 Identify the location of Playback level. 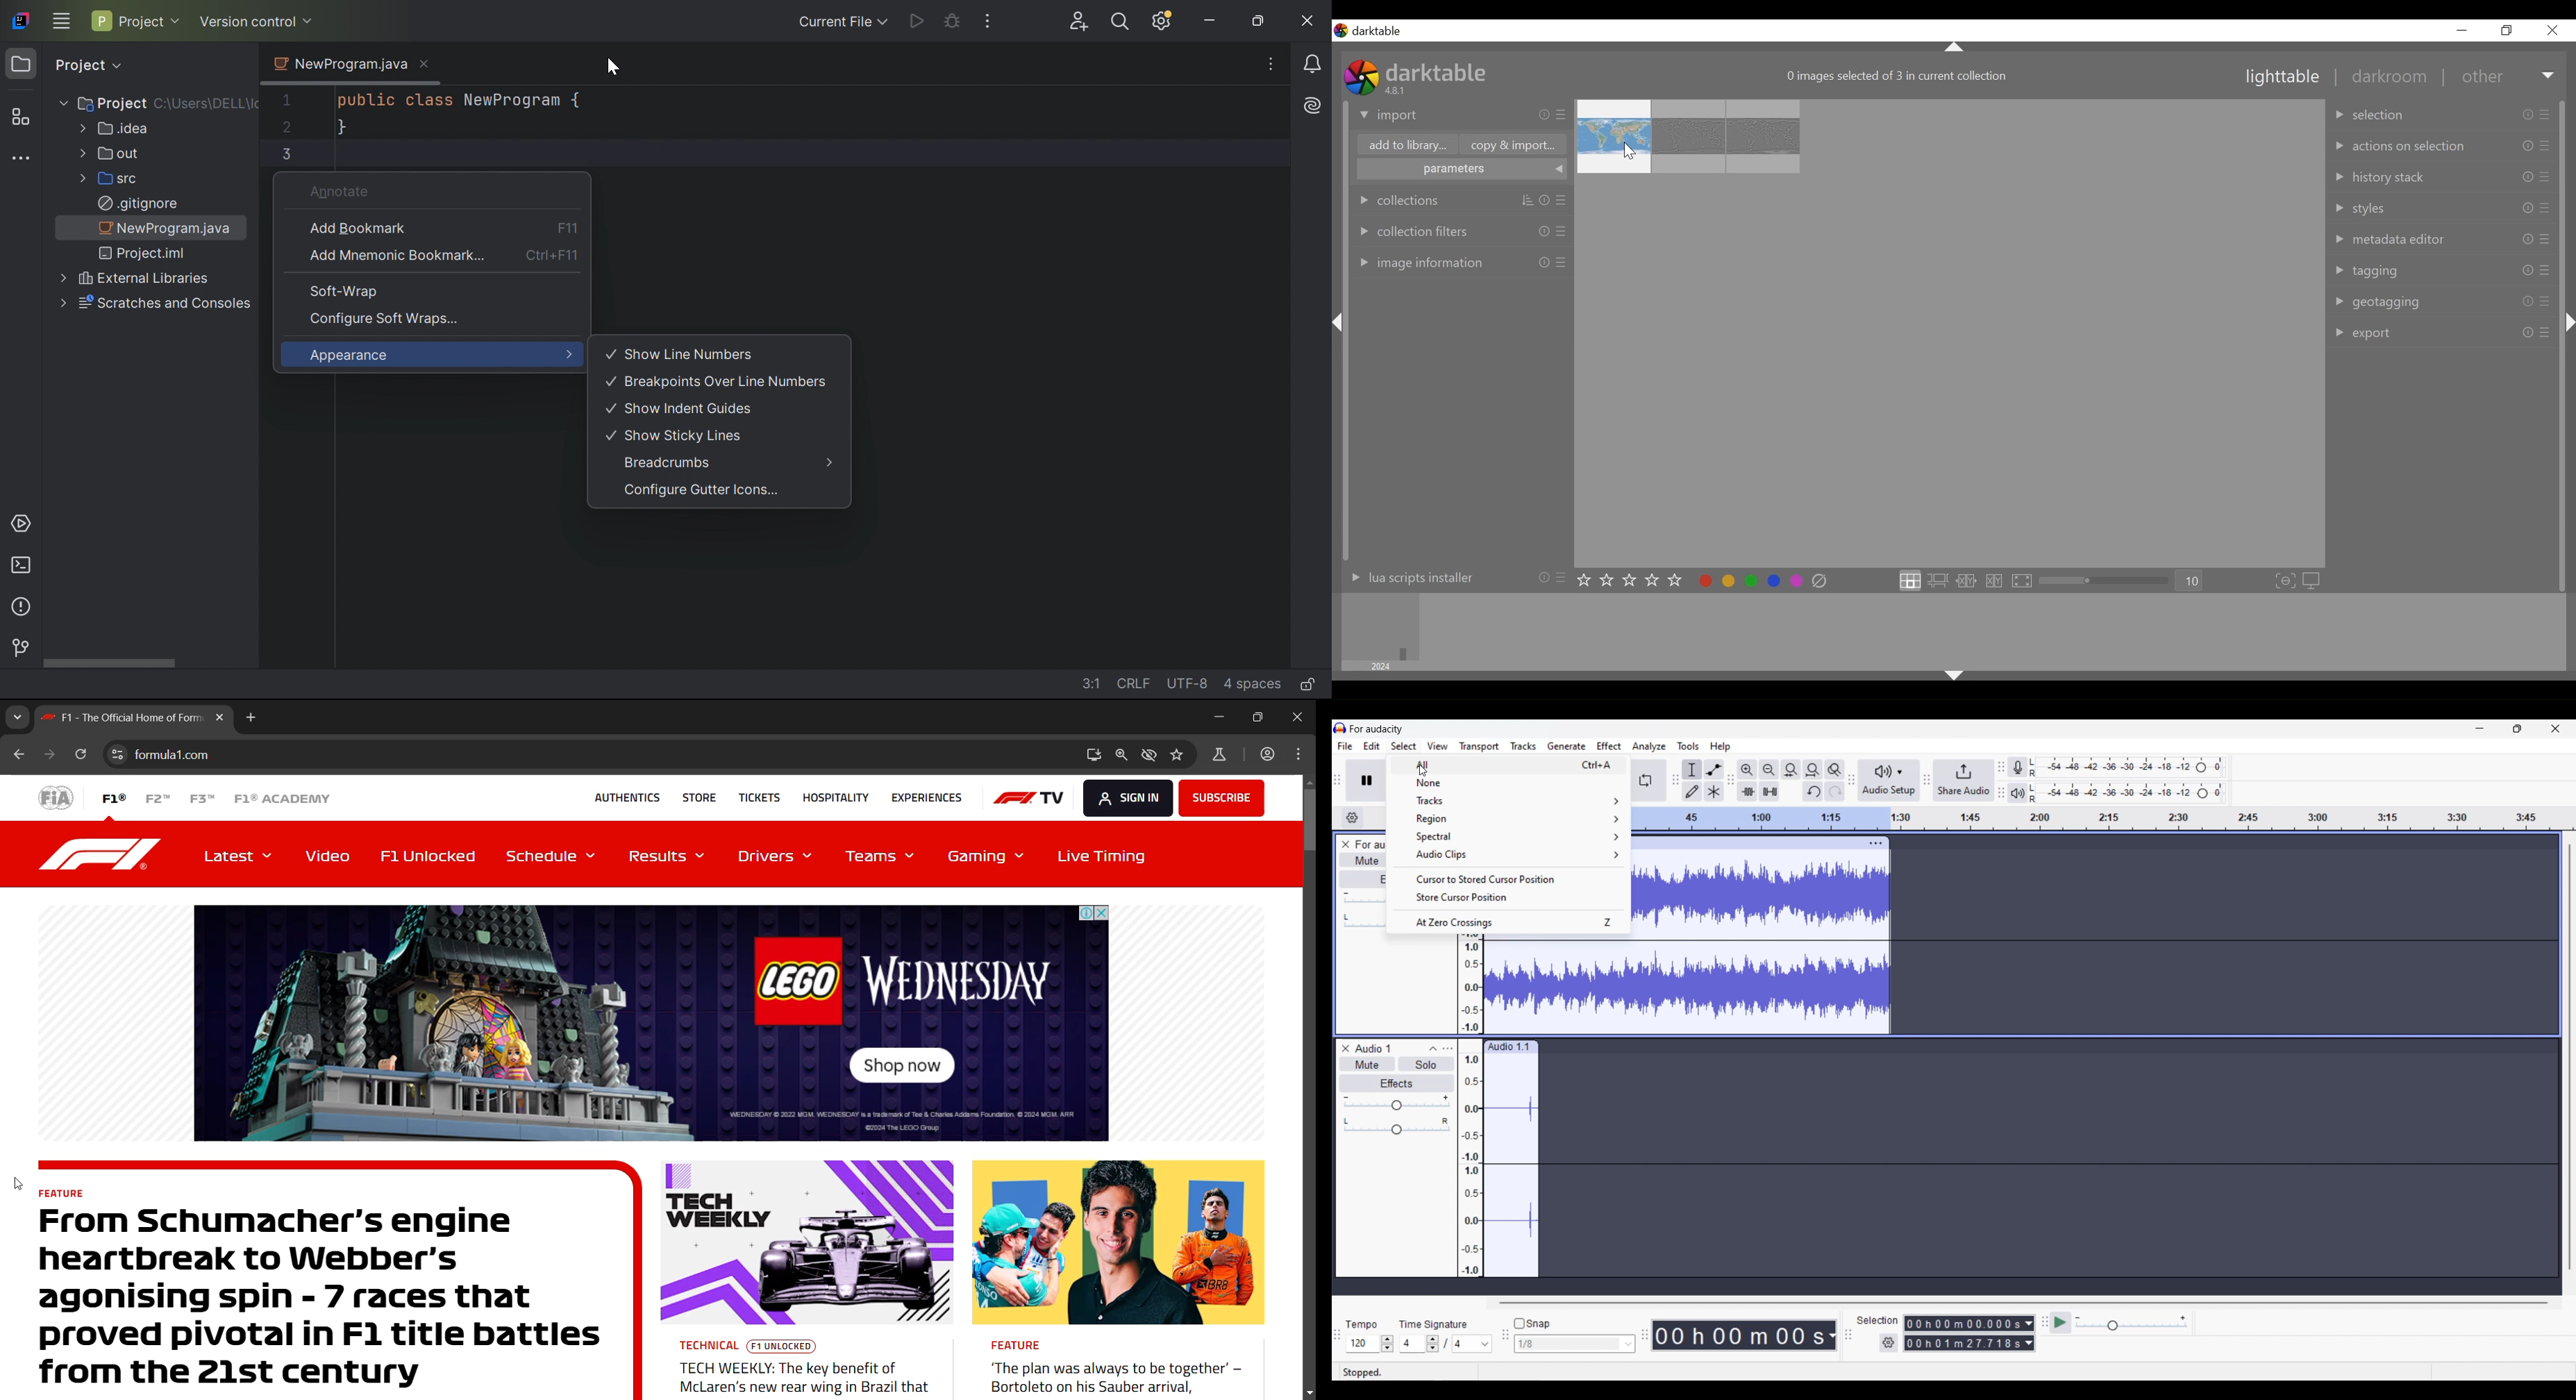
(2129, 794).